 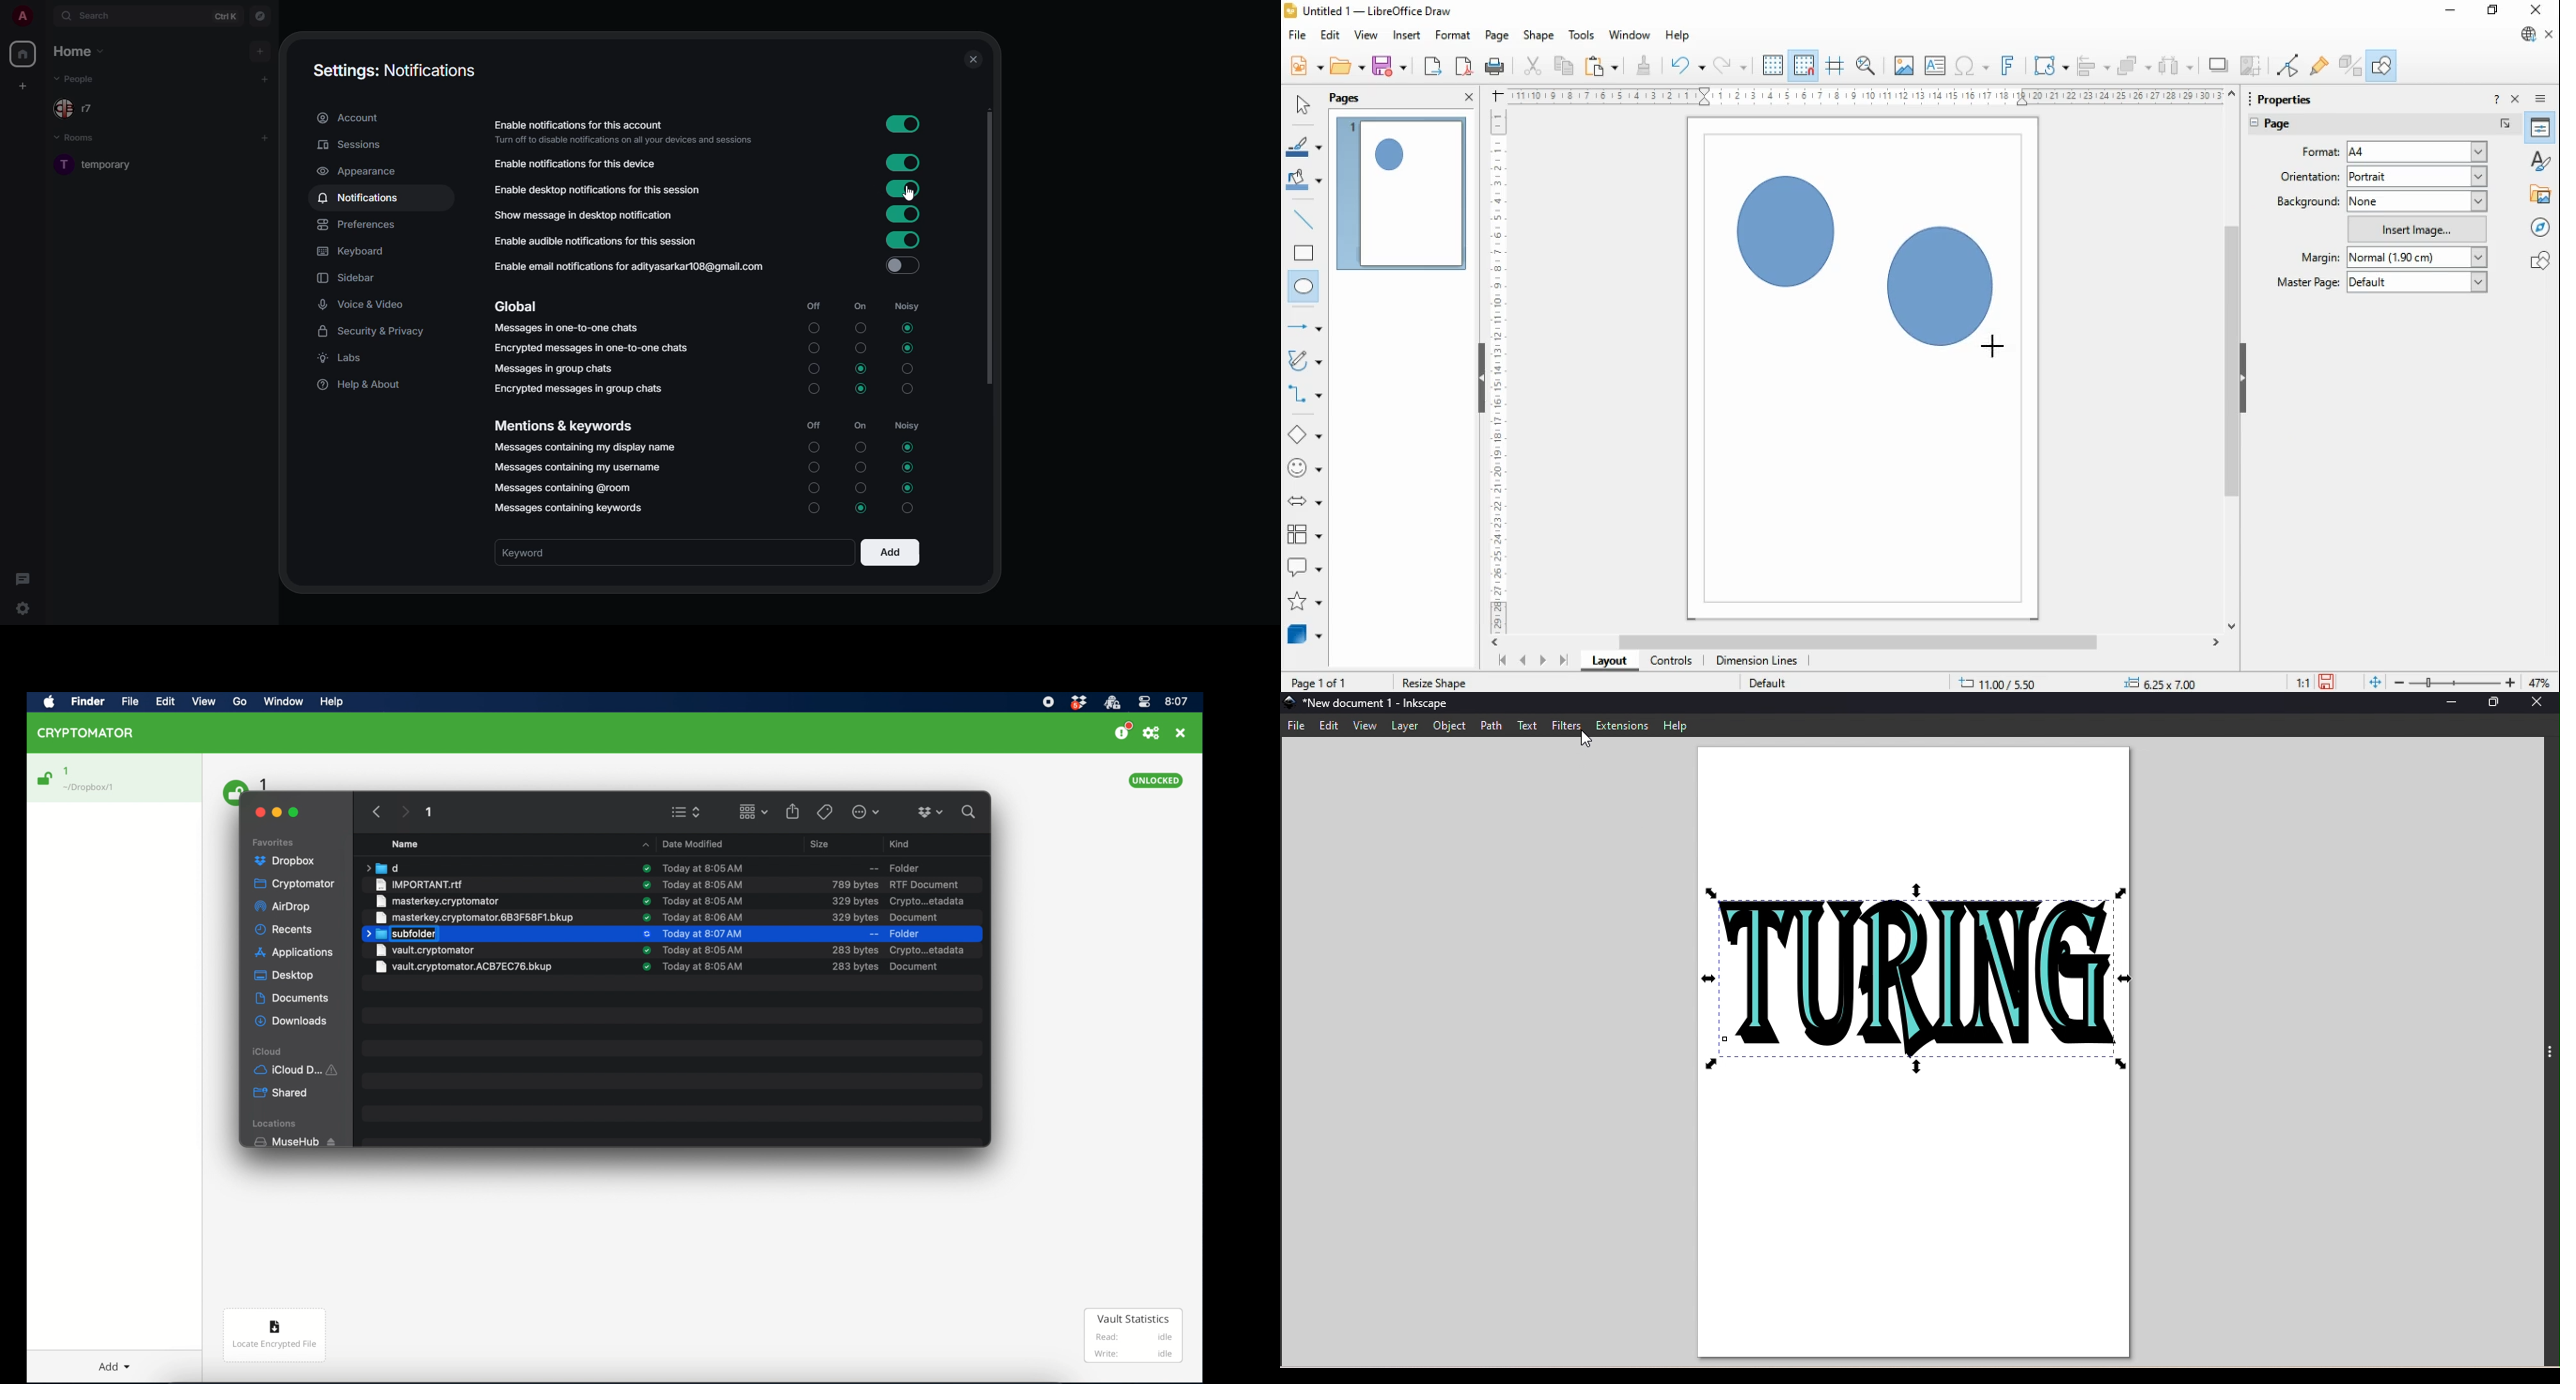 What do you see at coordinates (112, 164) in the screenshot?
I see `room` at bounding box center [112, 164].